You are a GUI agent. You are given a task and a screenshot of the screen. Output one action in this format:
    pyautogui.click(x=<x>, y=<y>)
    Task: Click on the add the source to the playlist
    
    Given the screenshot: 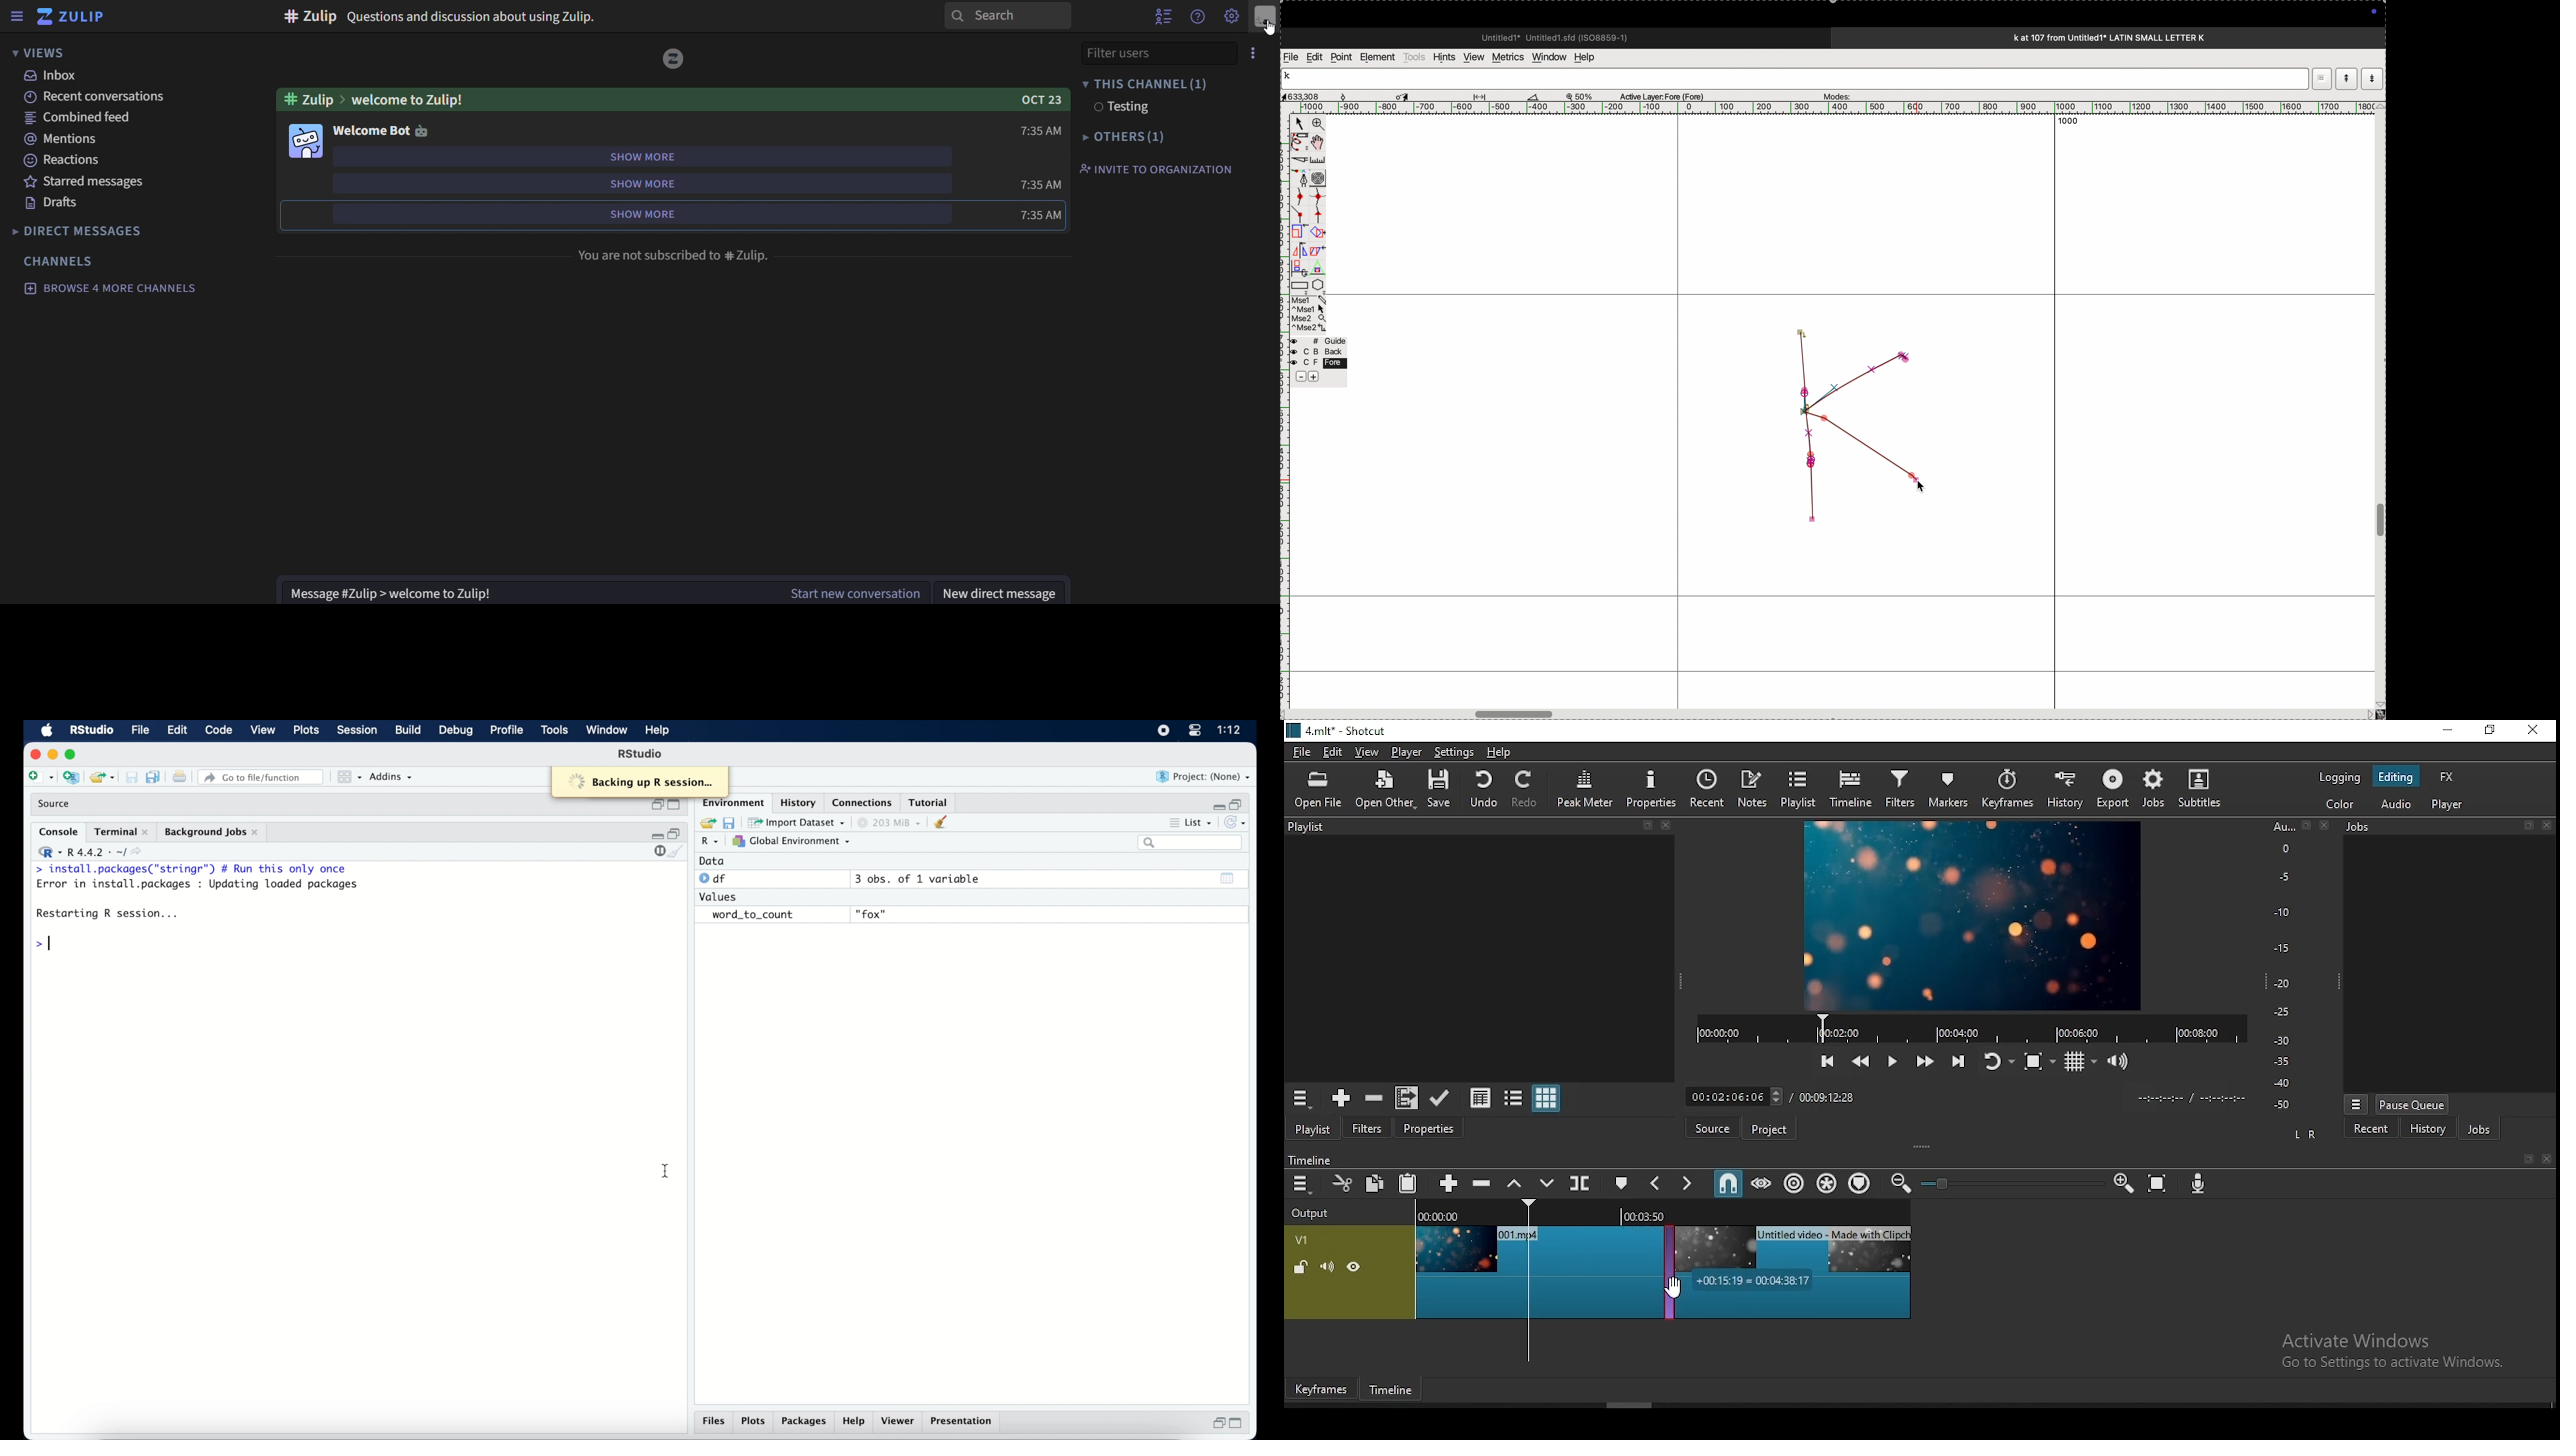 What is the action you would take?
    pyautogui.click(x=1339, y=1098)
    